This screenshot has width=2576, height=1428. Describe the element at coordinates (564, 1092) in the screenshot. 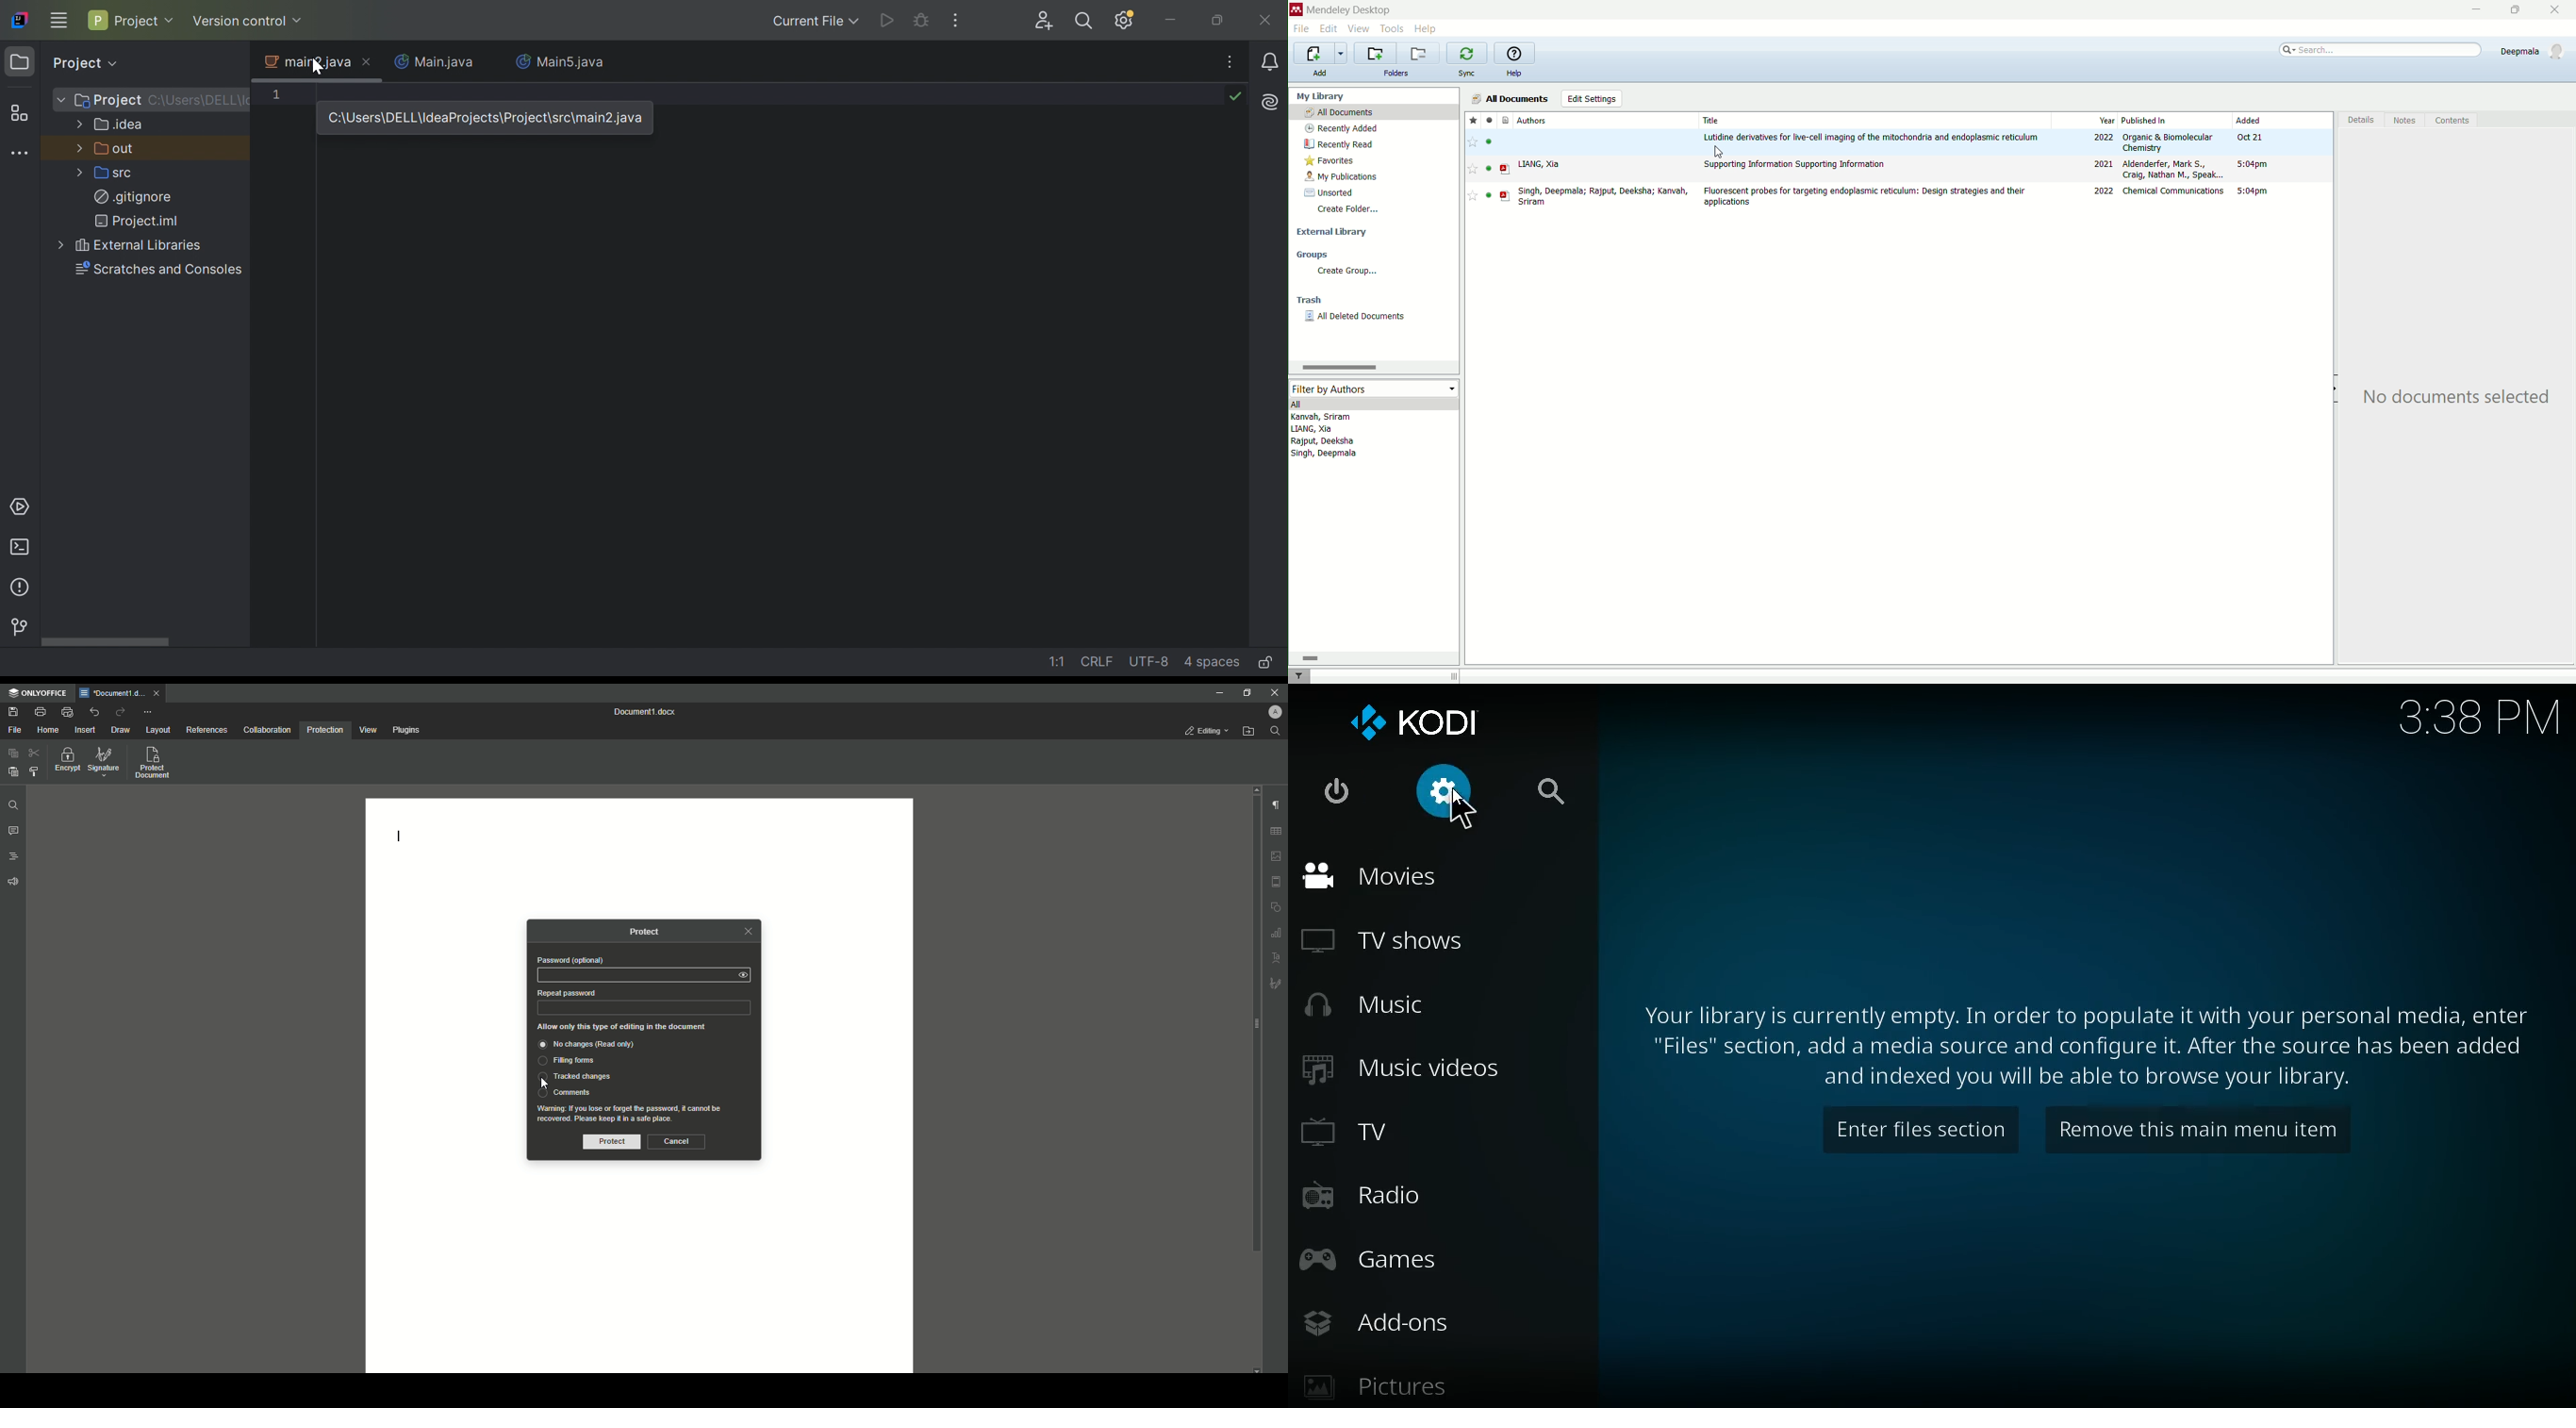

I see `Comments` at that location.